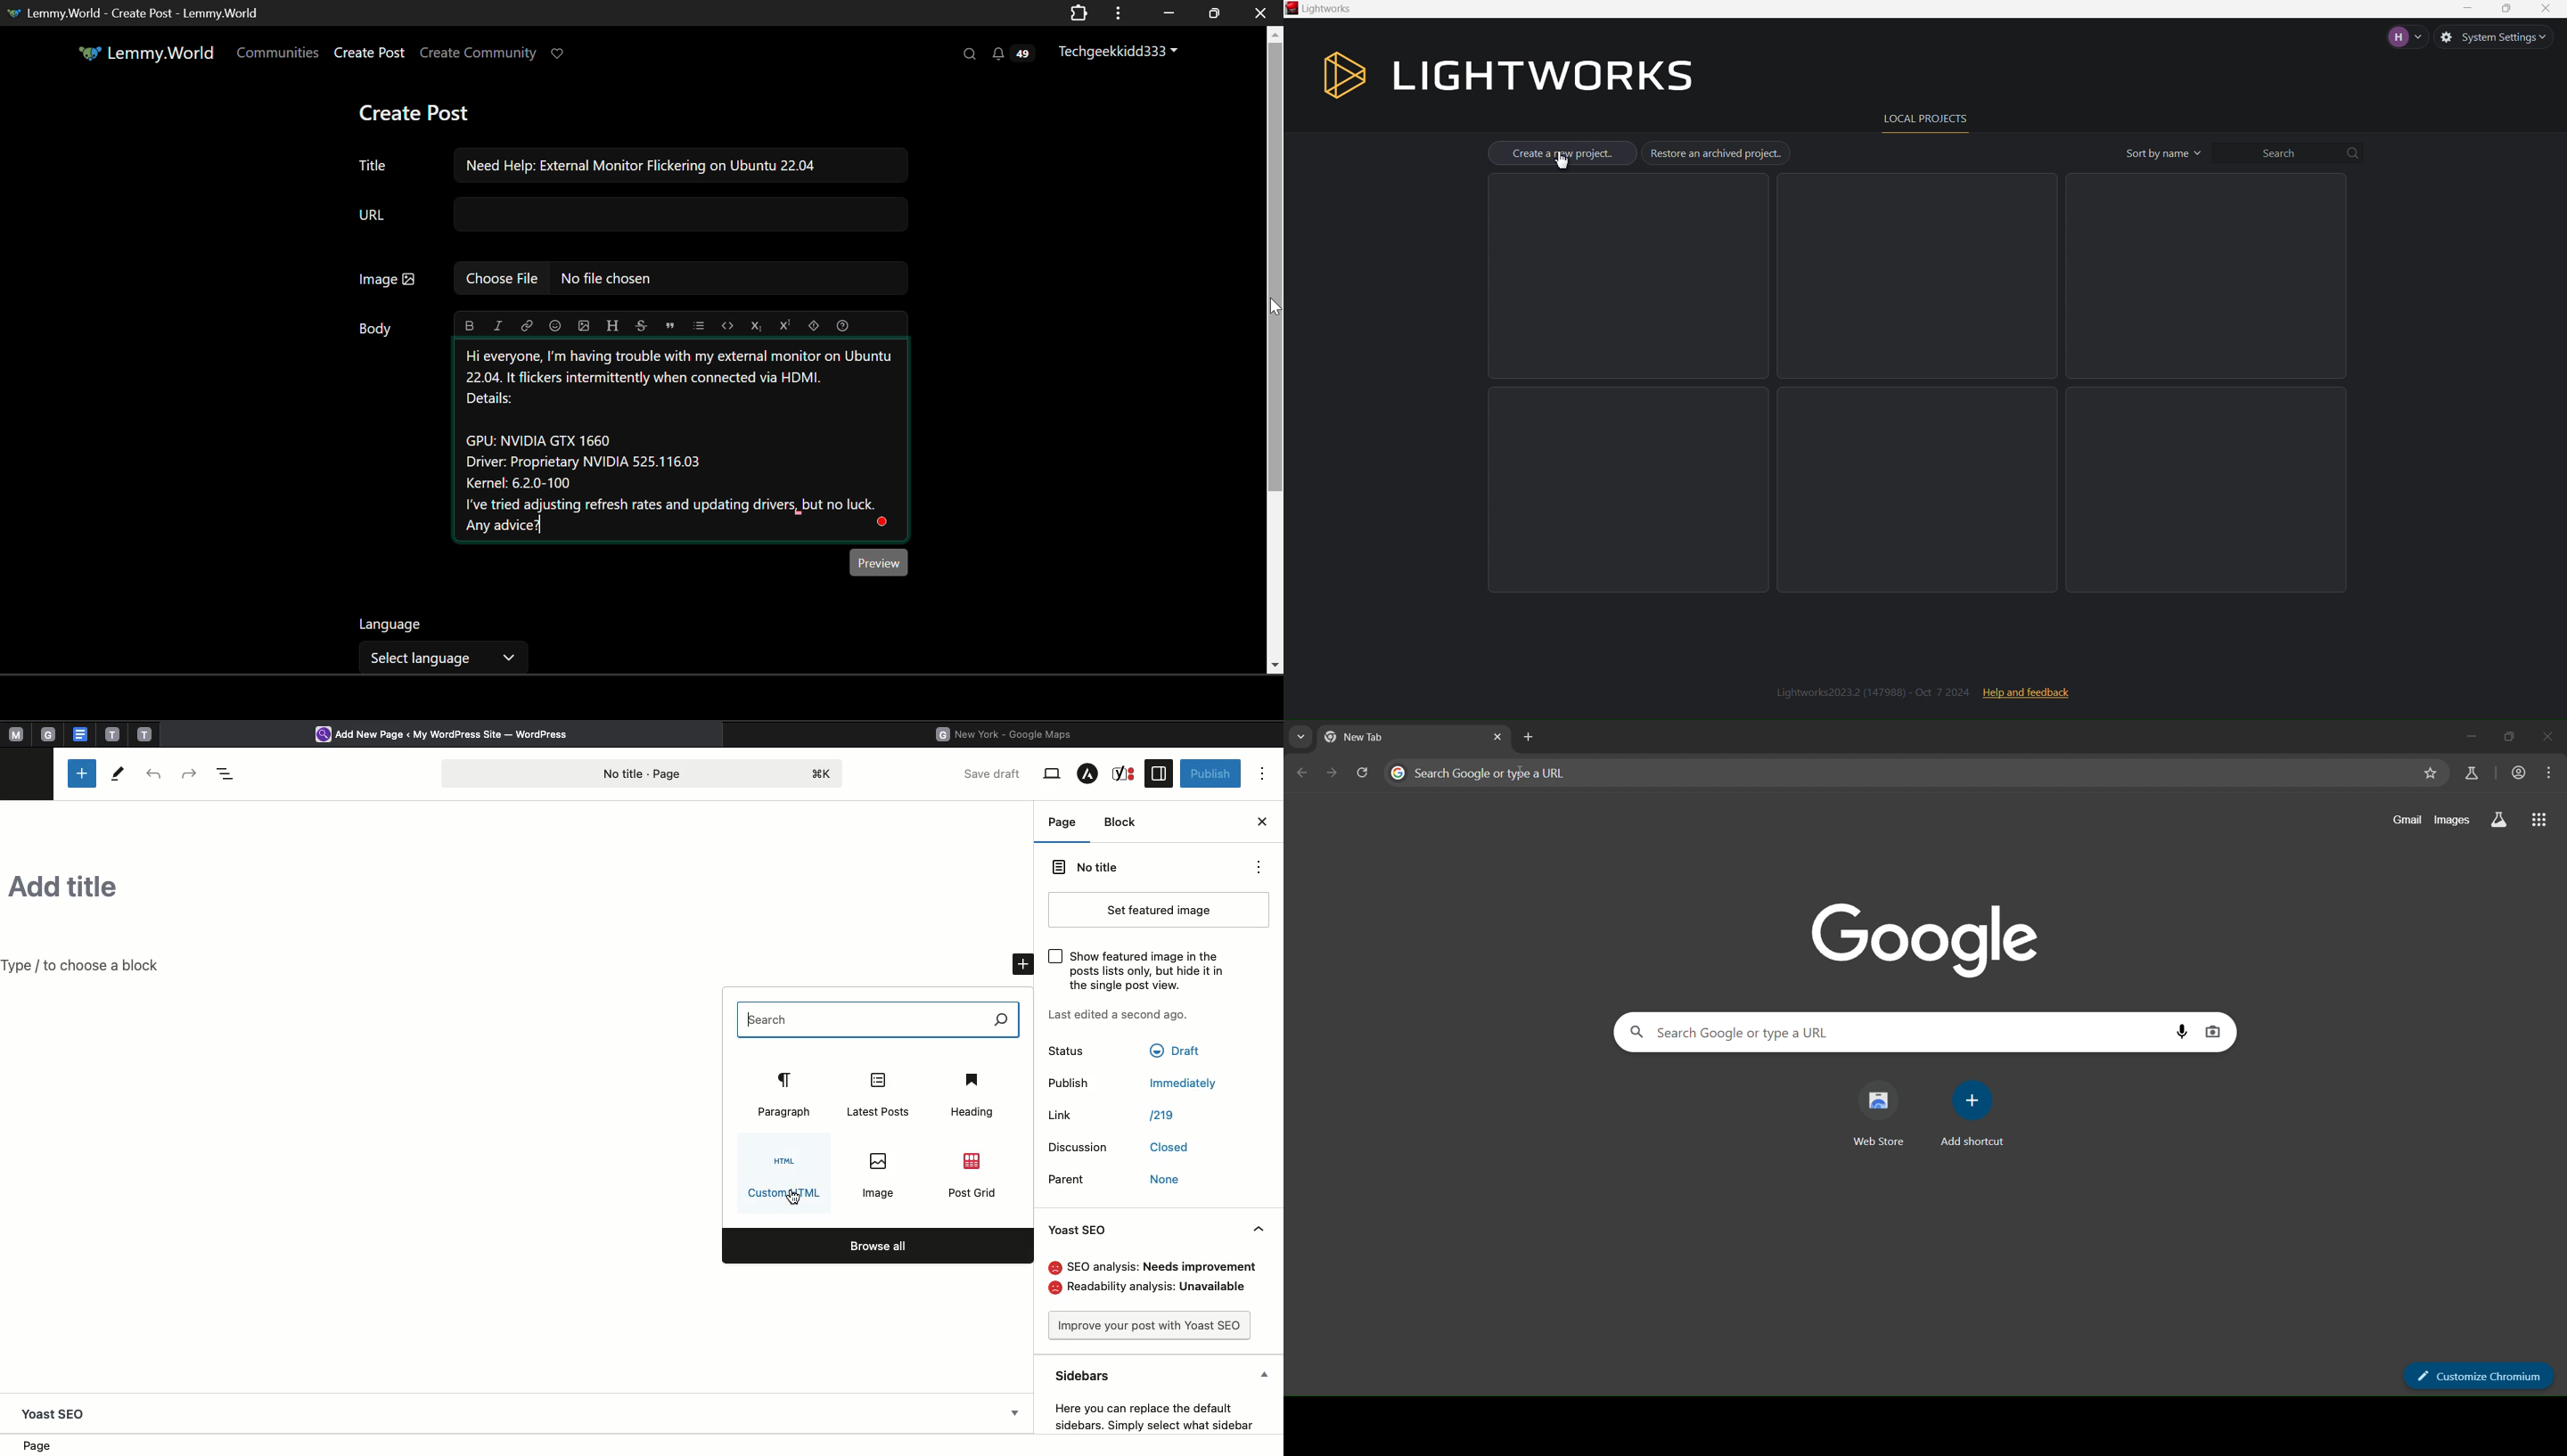 This screenshot has height=1456, width=2576. Describe the element at coordinates (1118, 1180) in the screenshot. I see `Parent` at that location.